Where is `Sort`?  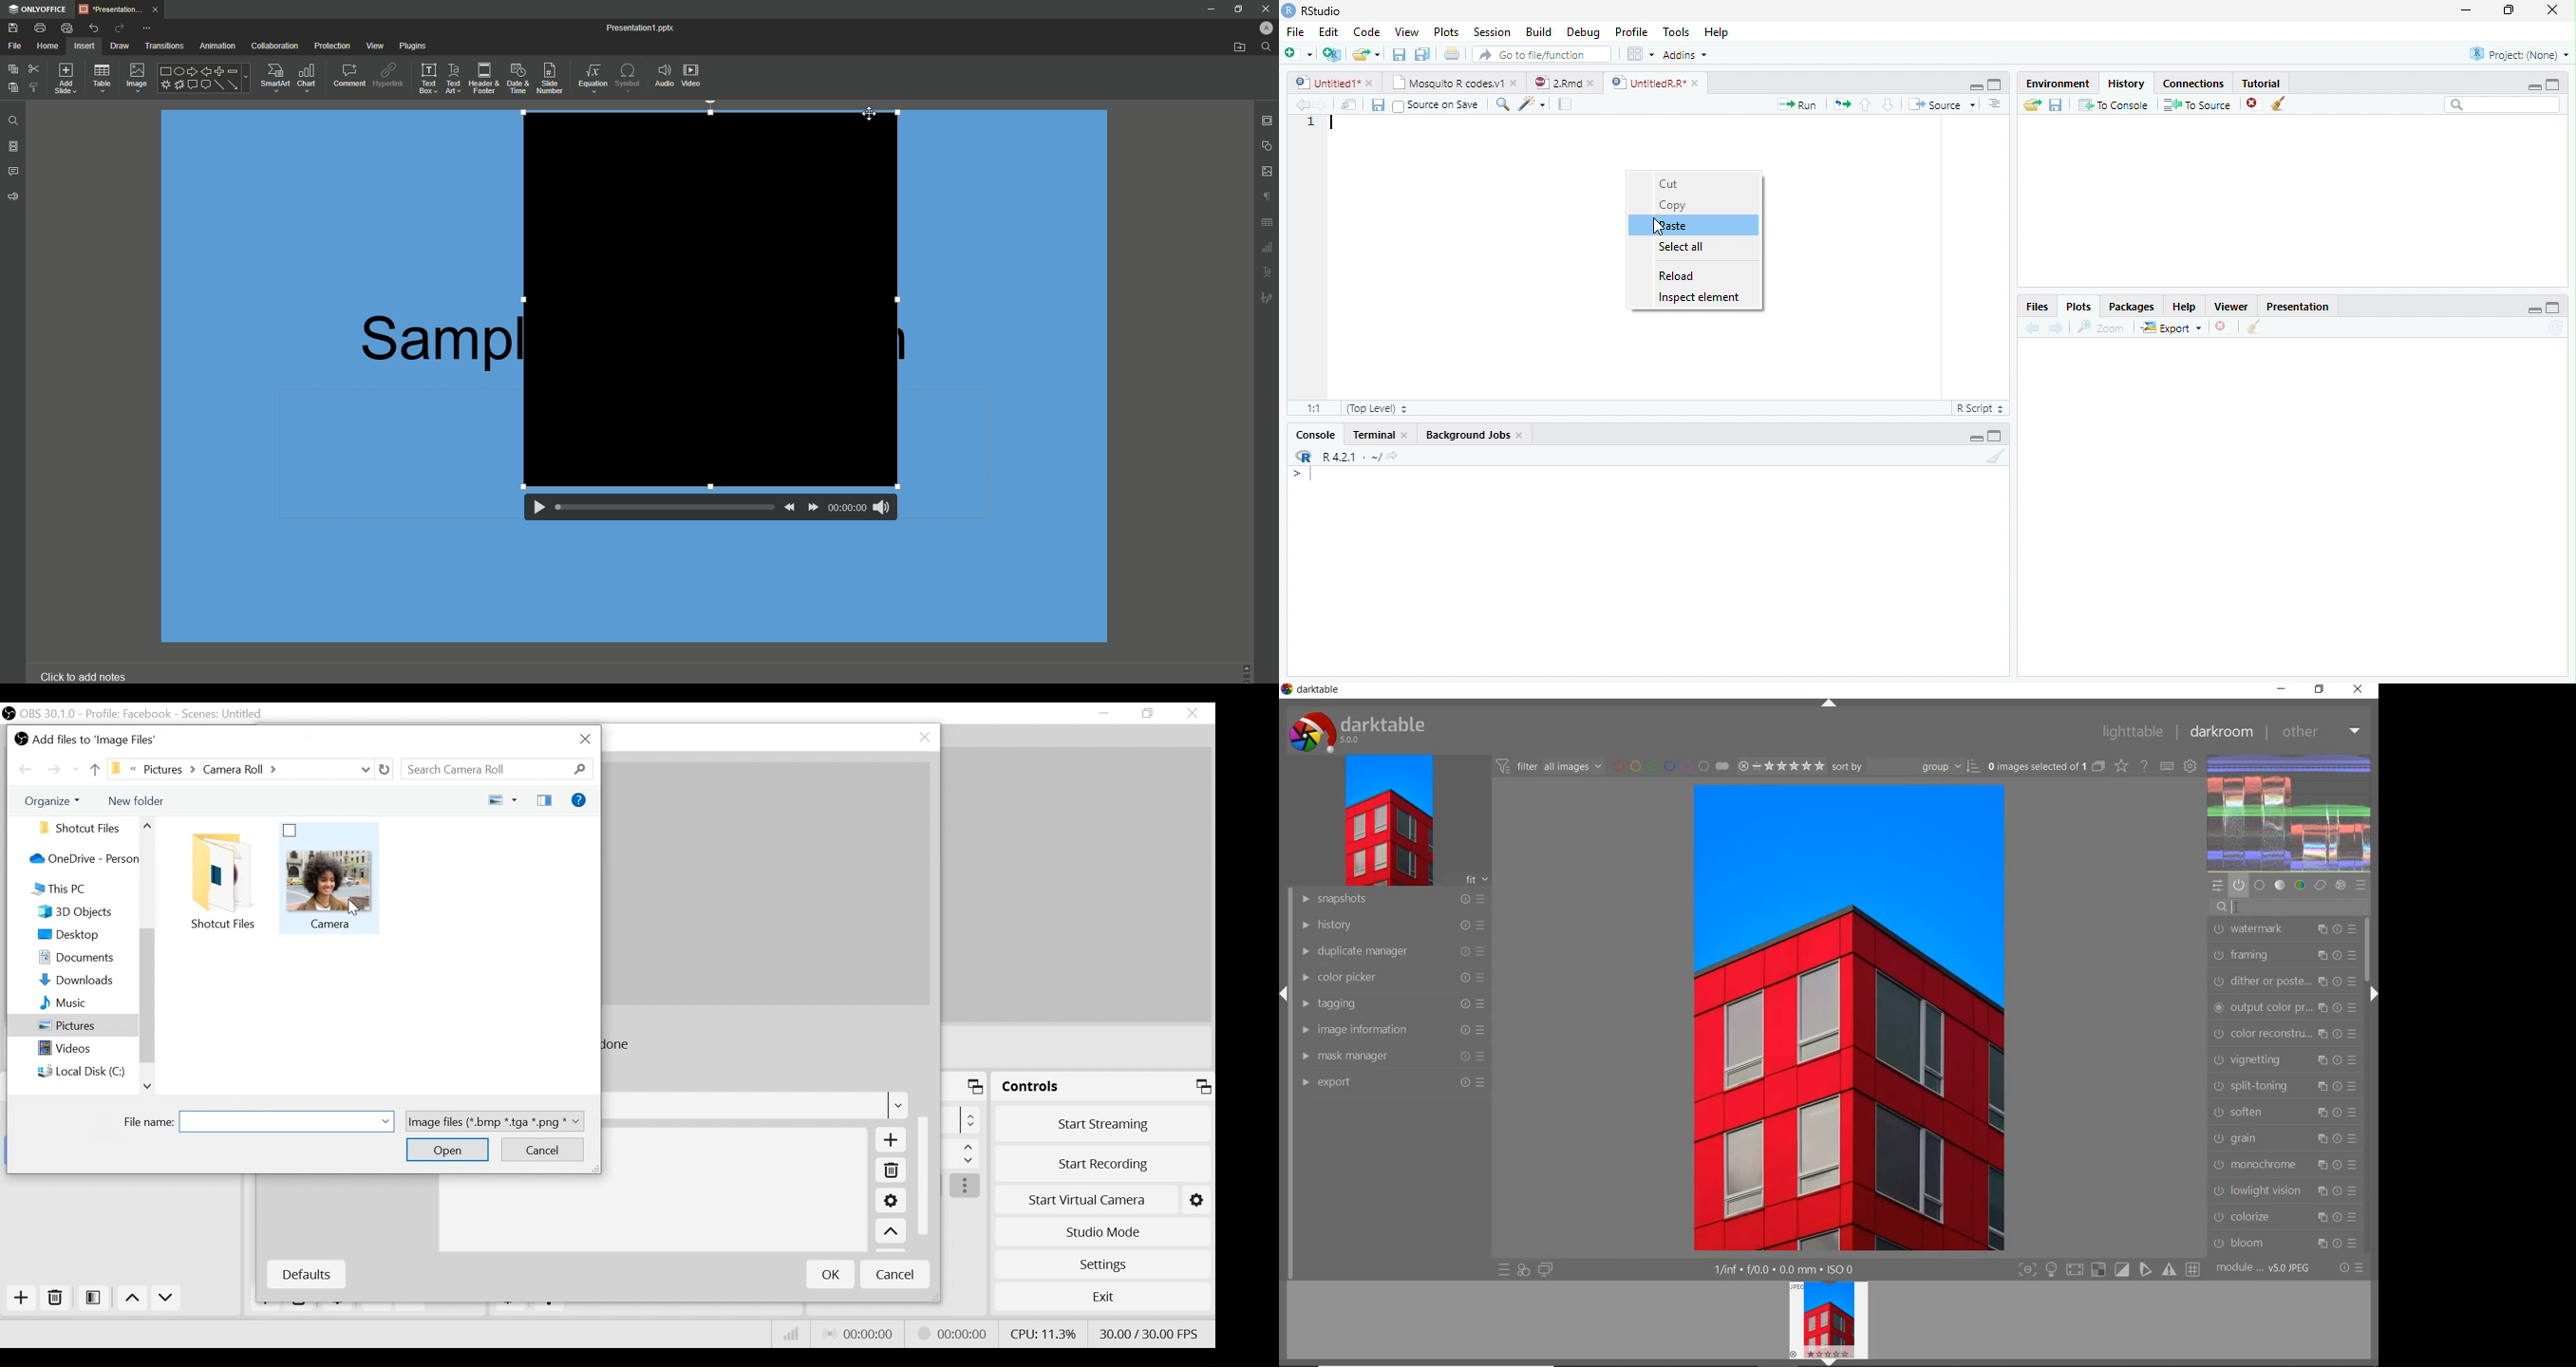 Sort is located at coordinates (1907, 767).